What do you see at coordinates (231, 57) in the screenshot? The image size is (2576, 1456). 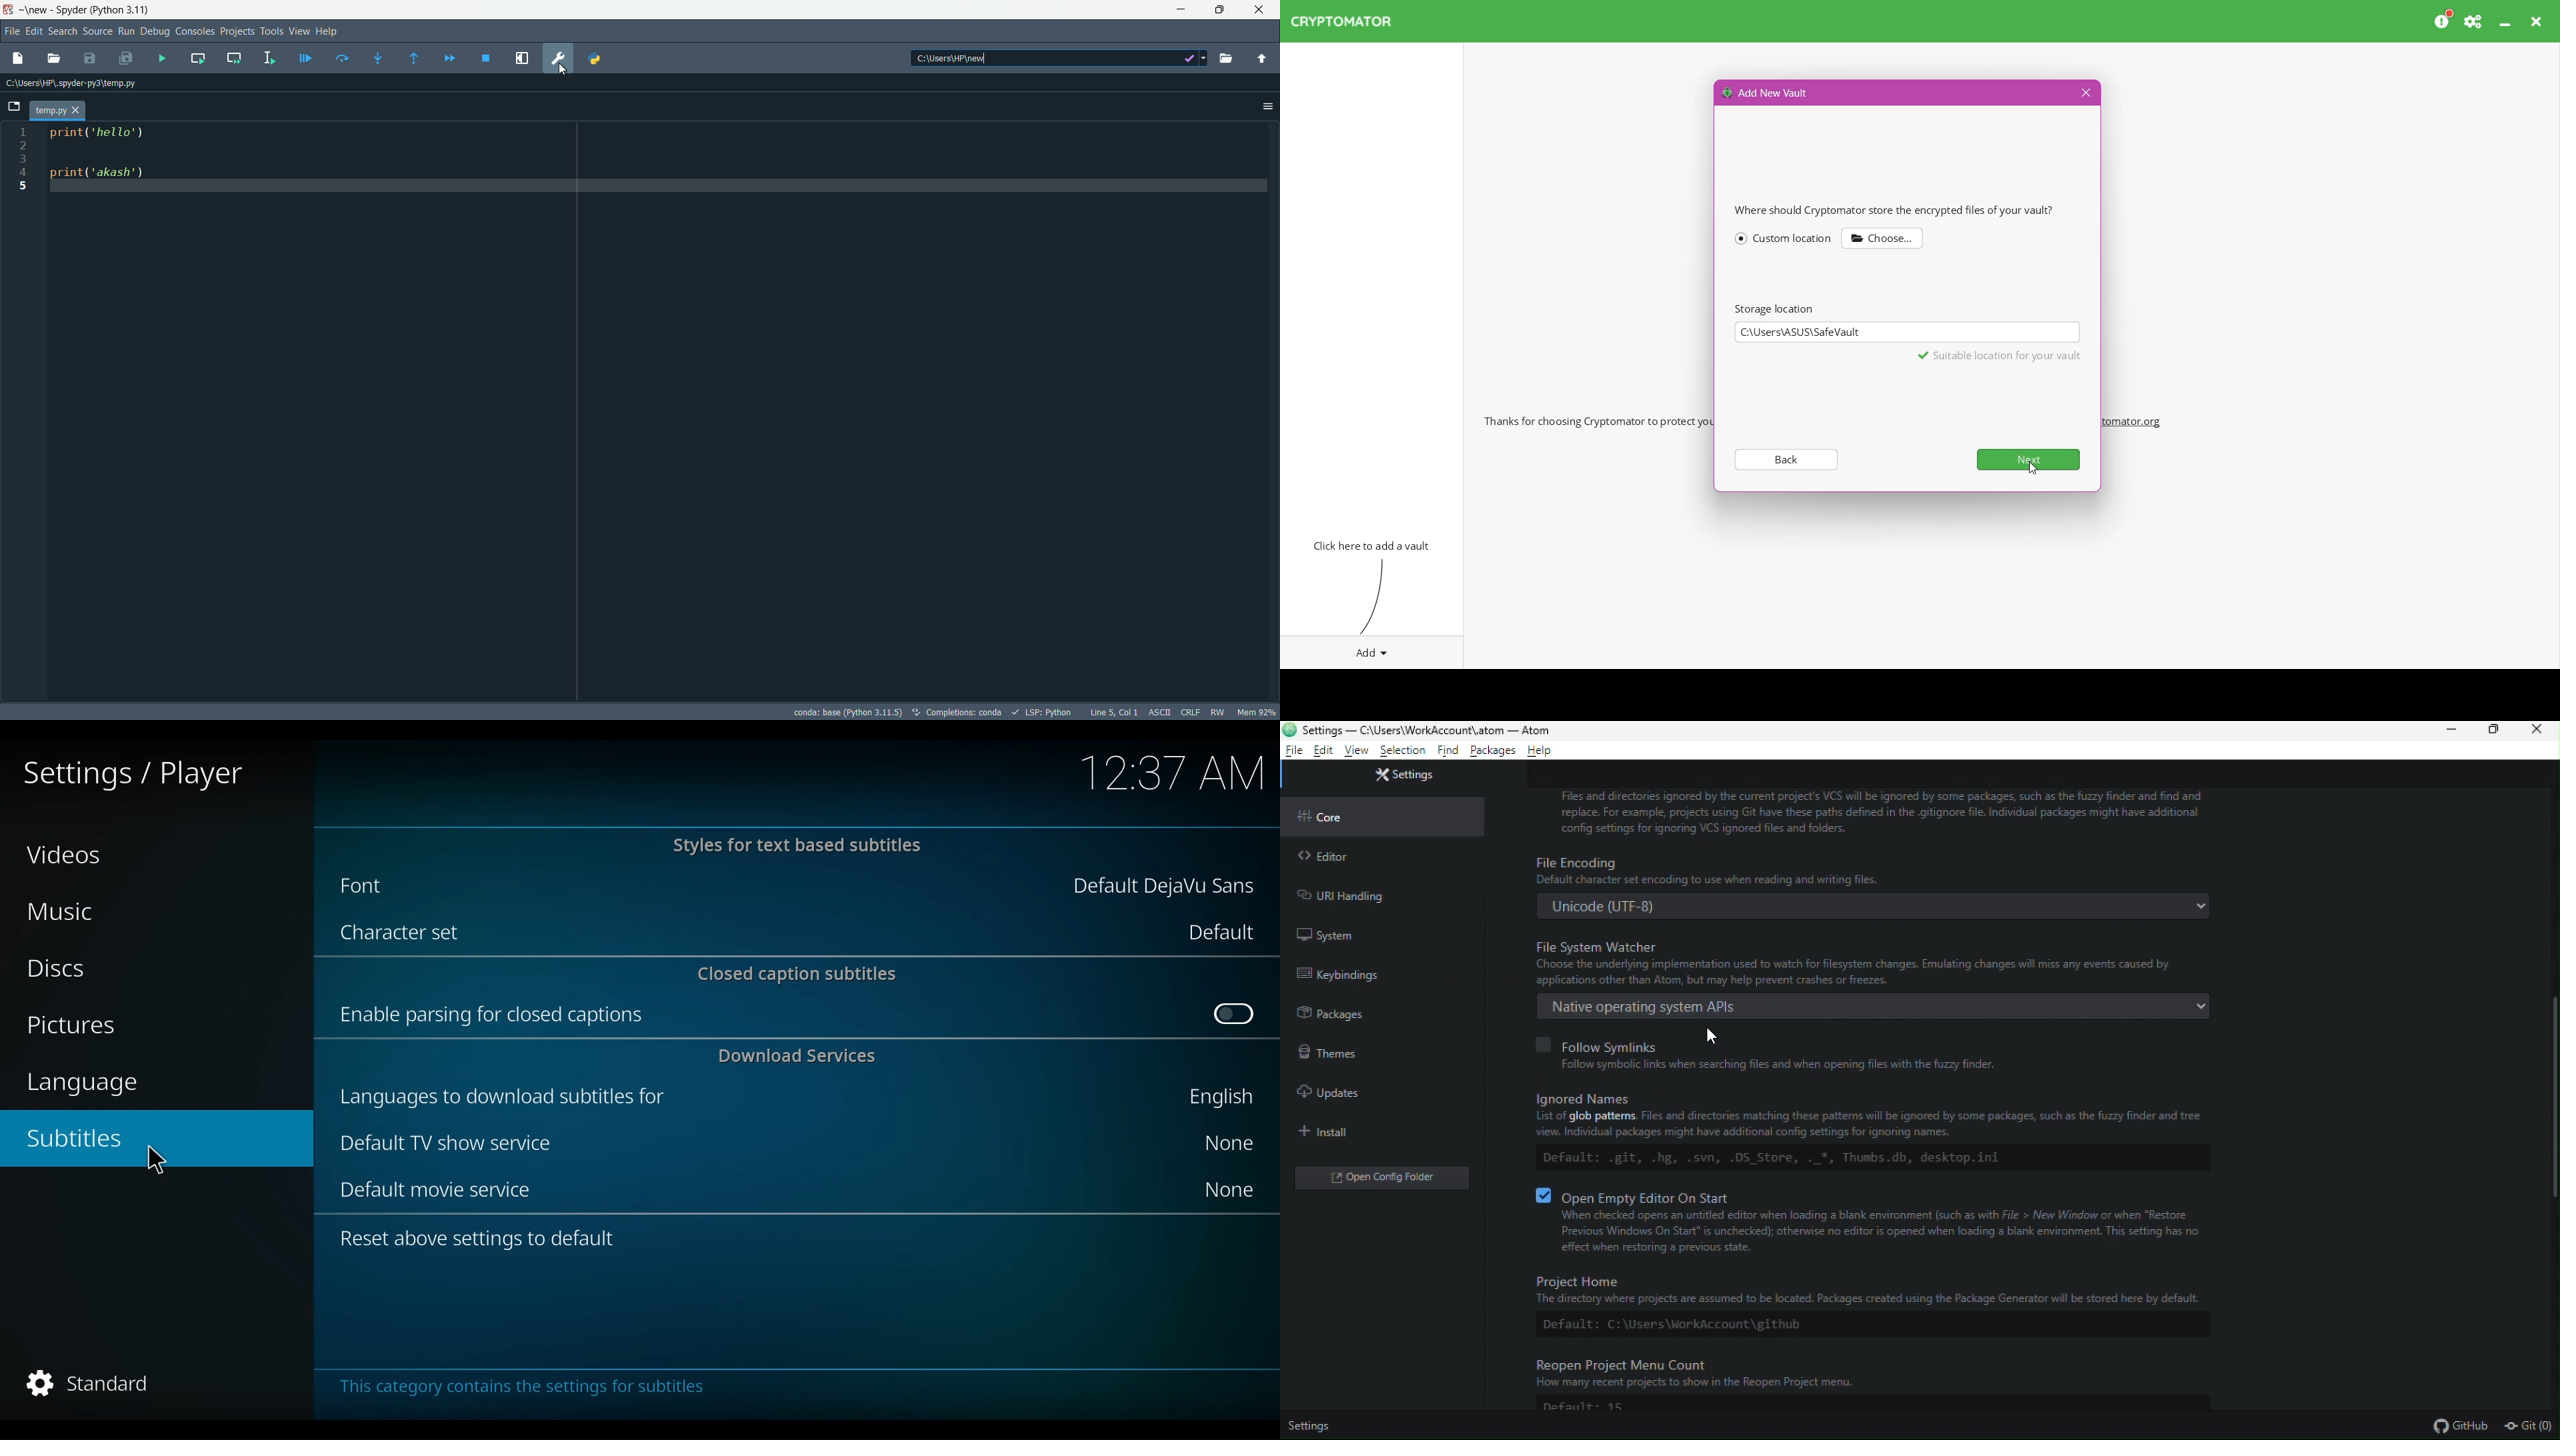 I see `run current cell and go to the next one` at bounding box center [231, 57].